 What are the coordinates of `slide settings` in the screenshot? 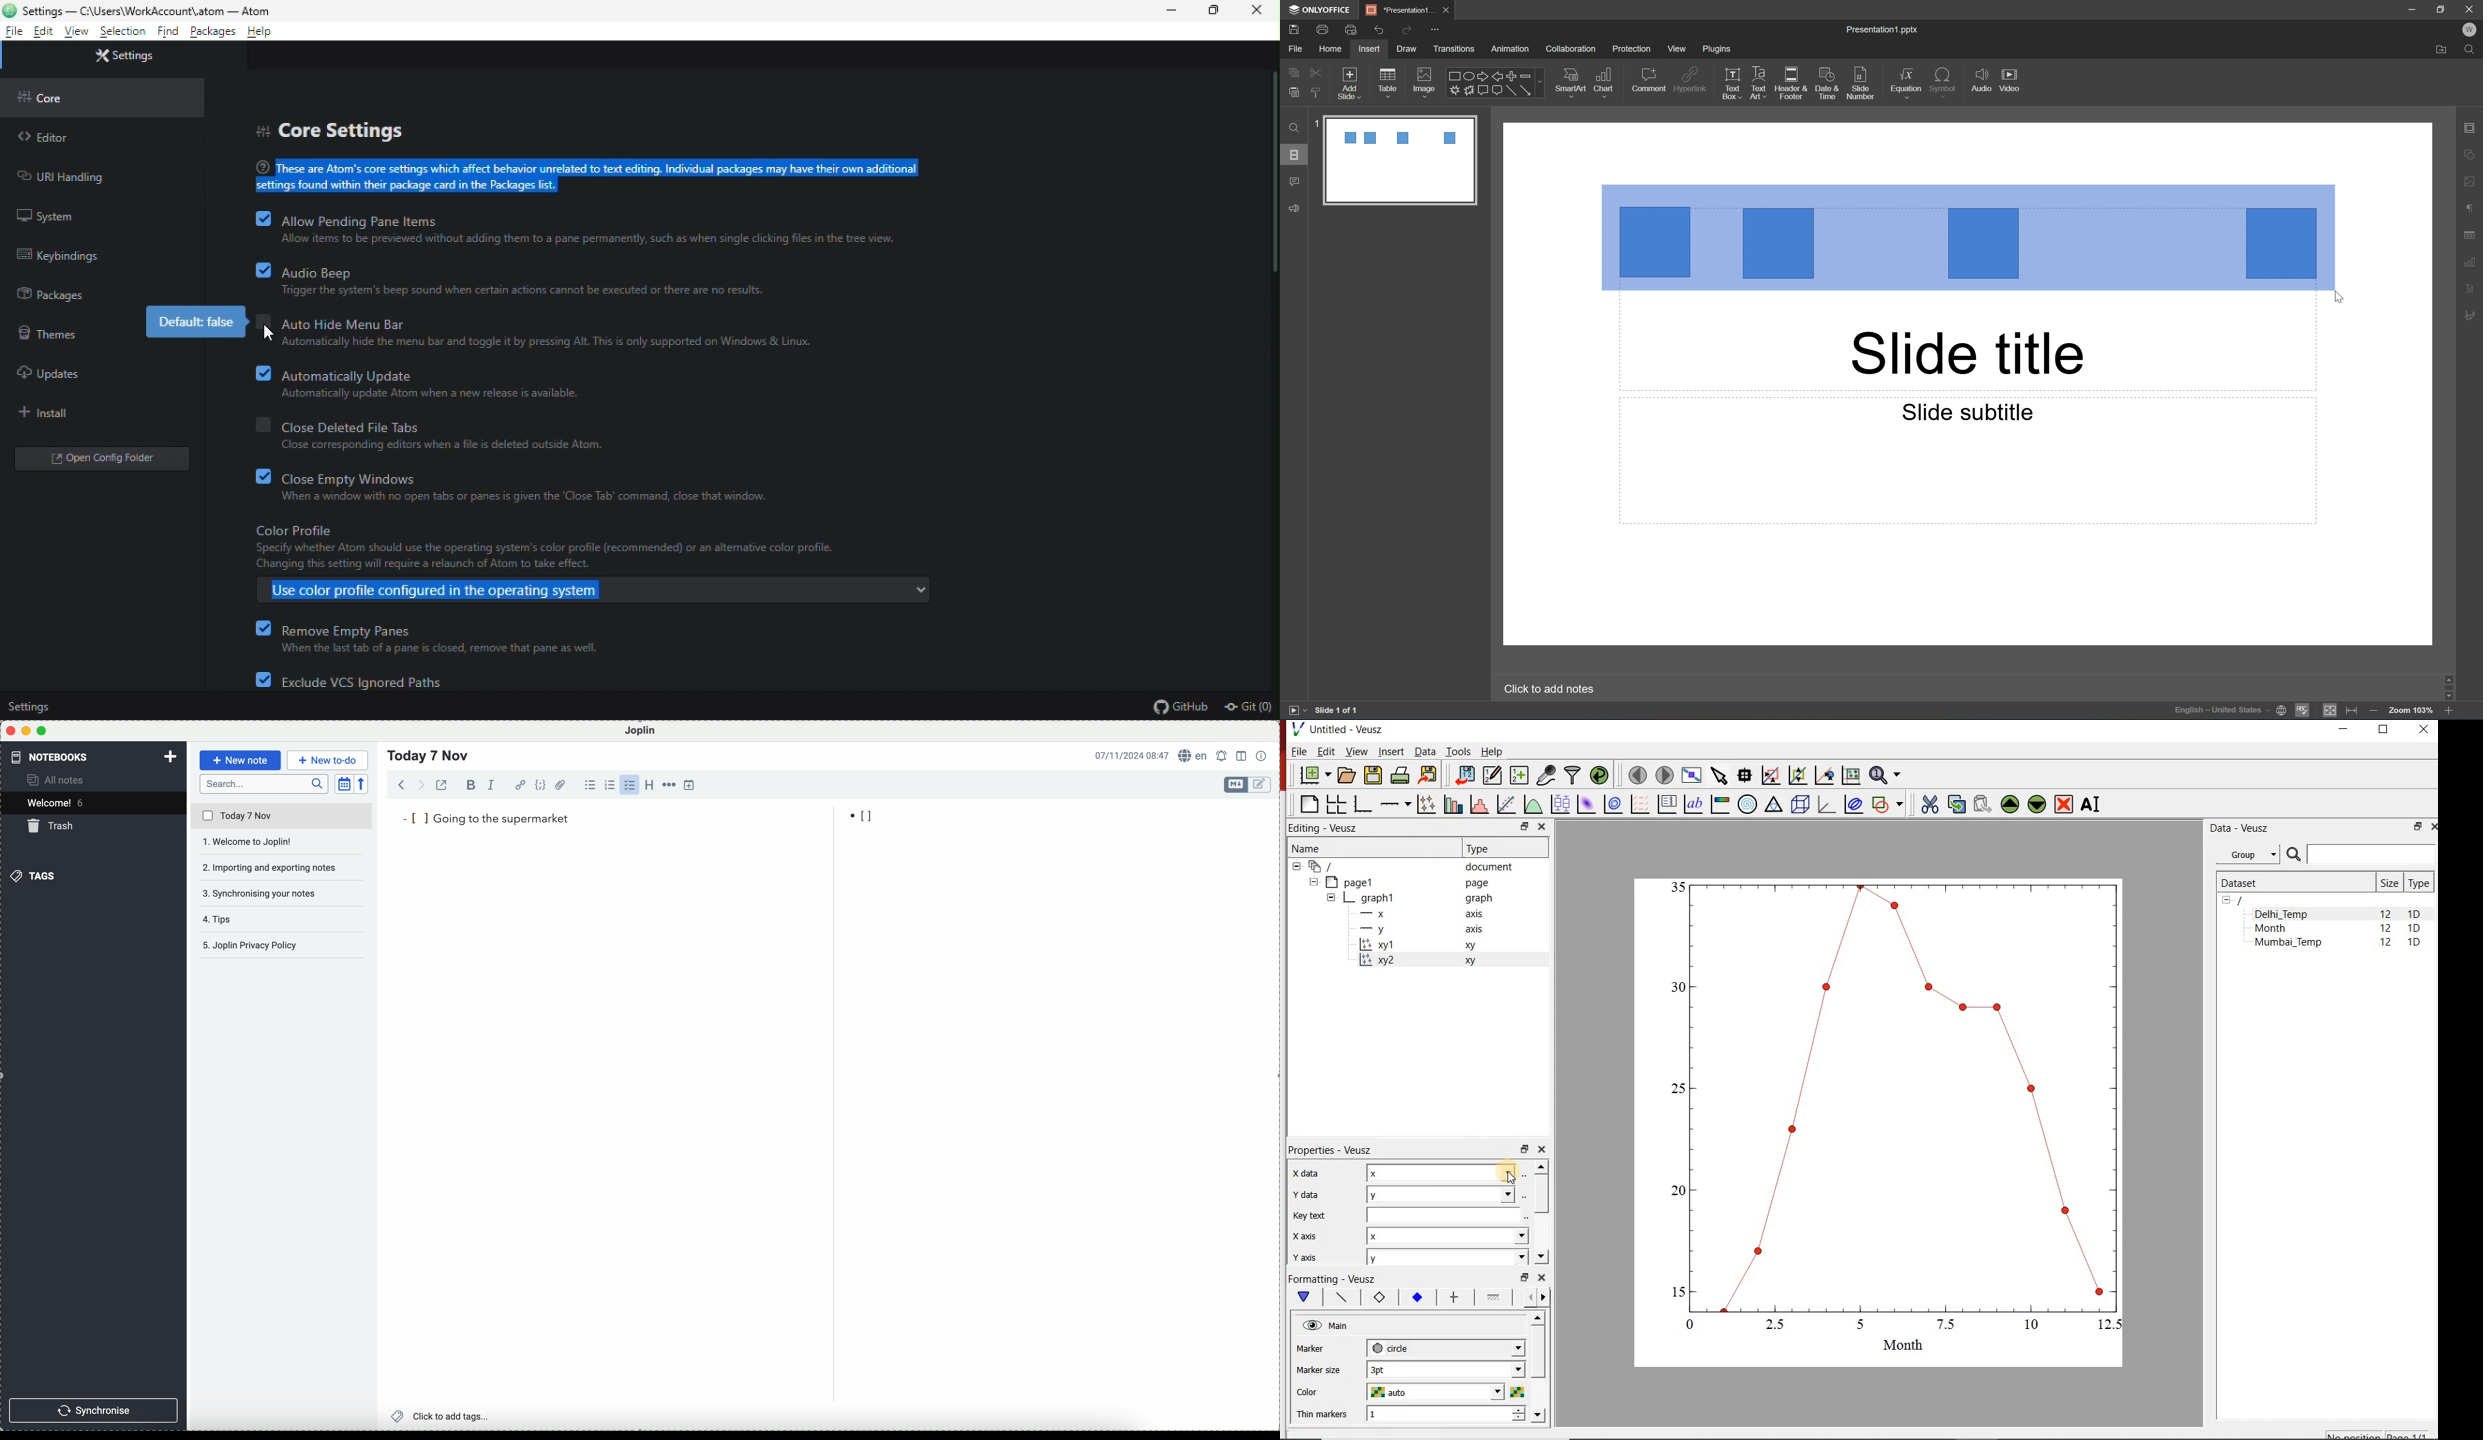 It's located at (2473, 129).